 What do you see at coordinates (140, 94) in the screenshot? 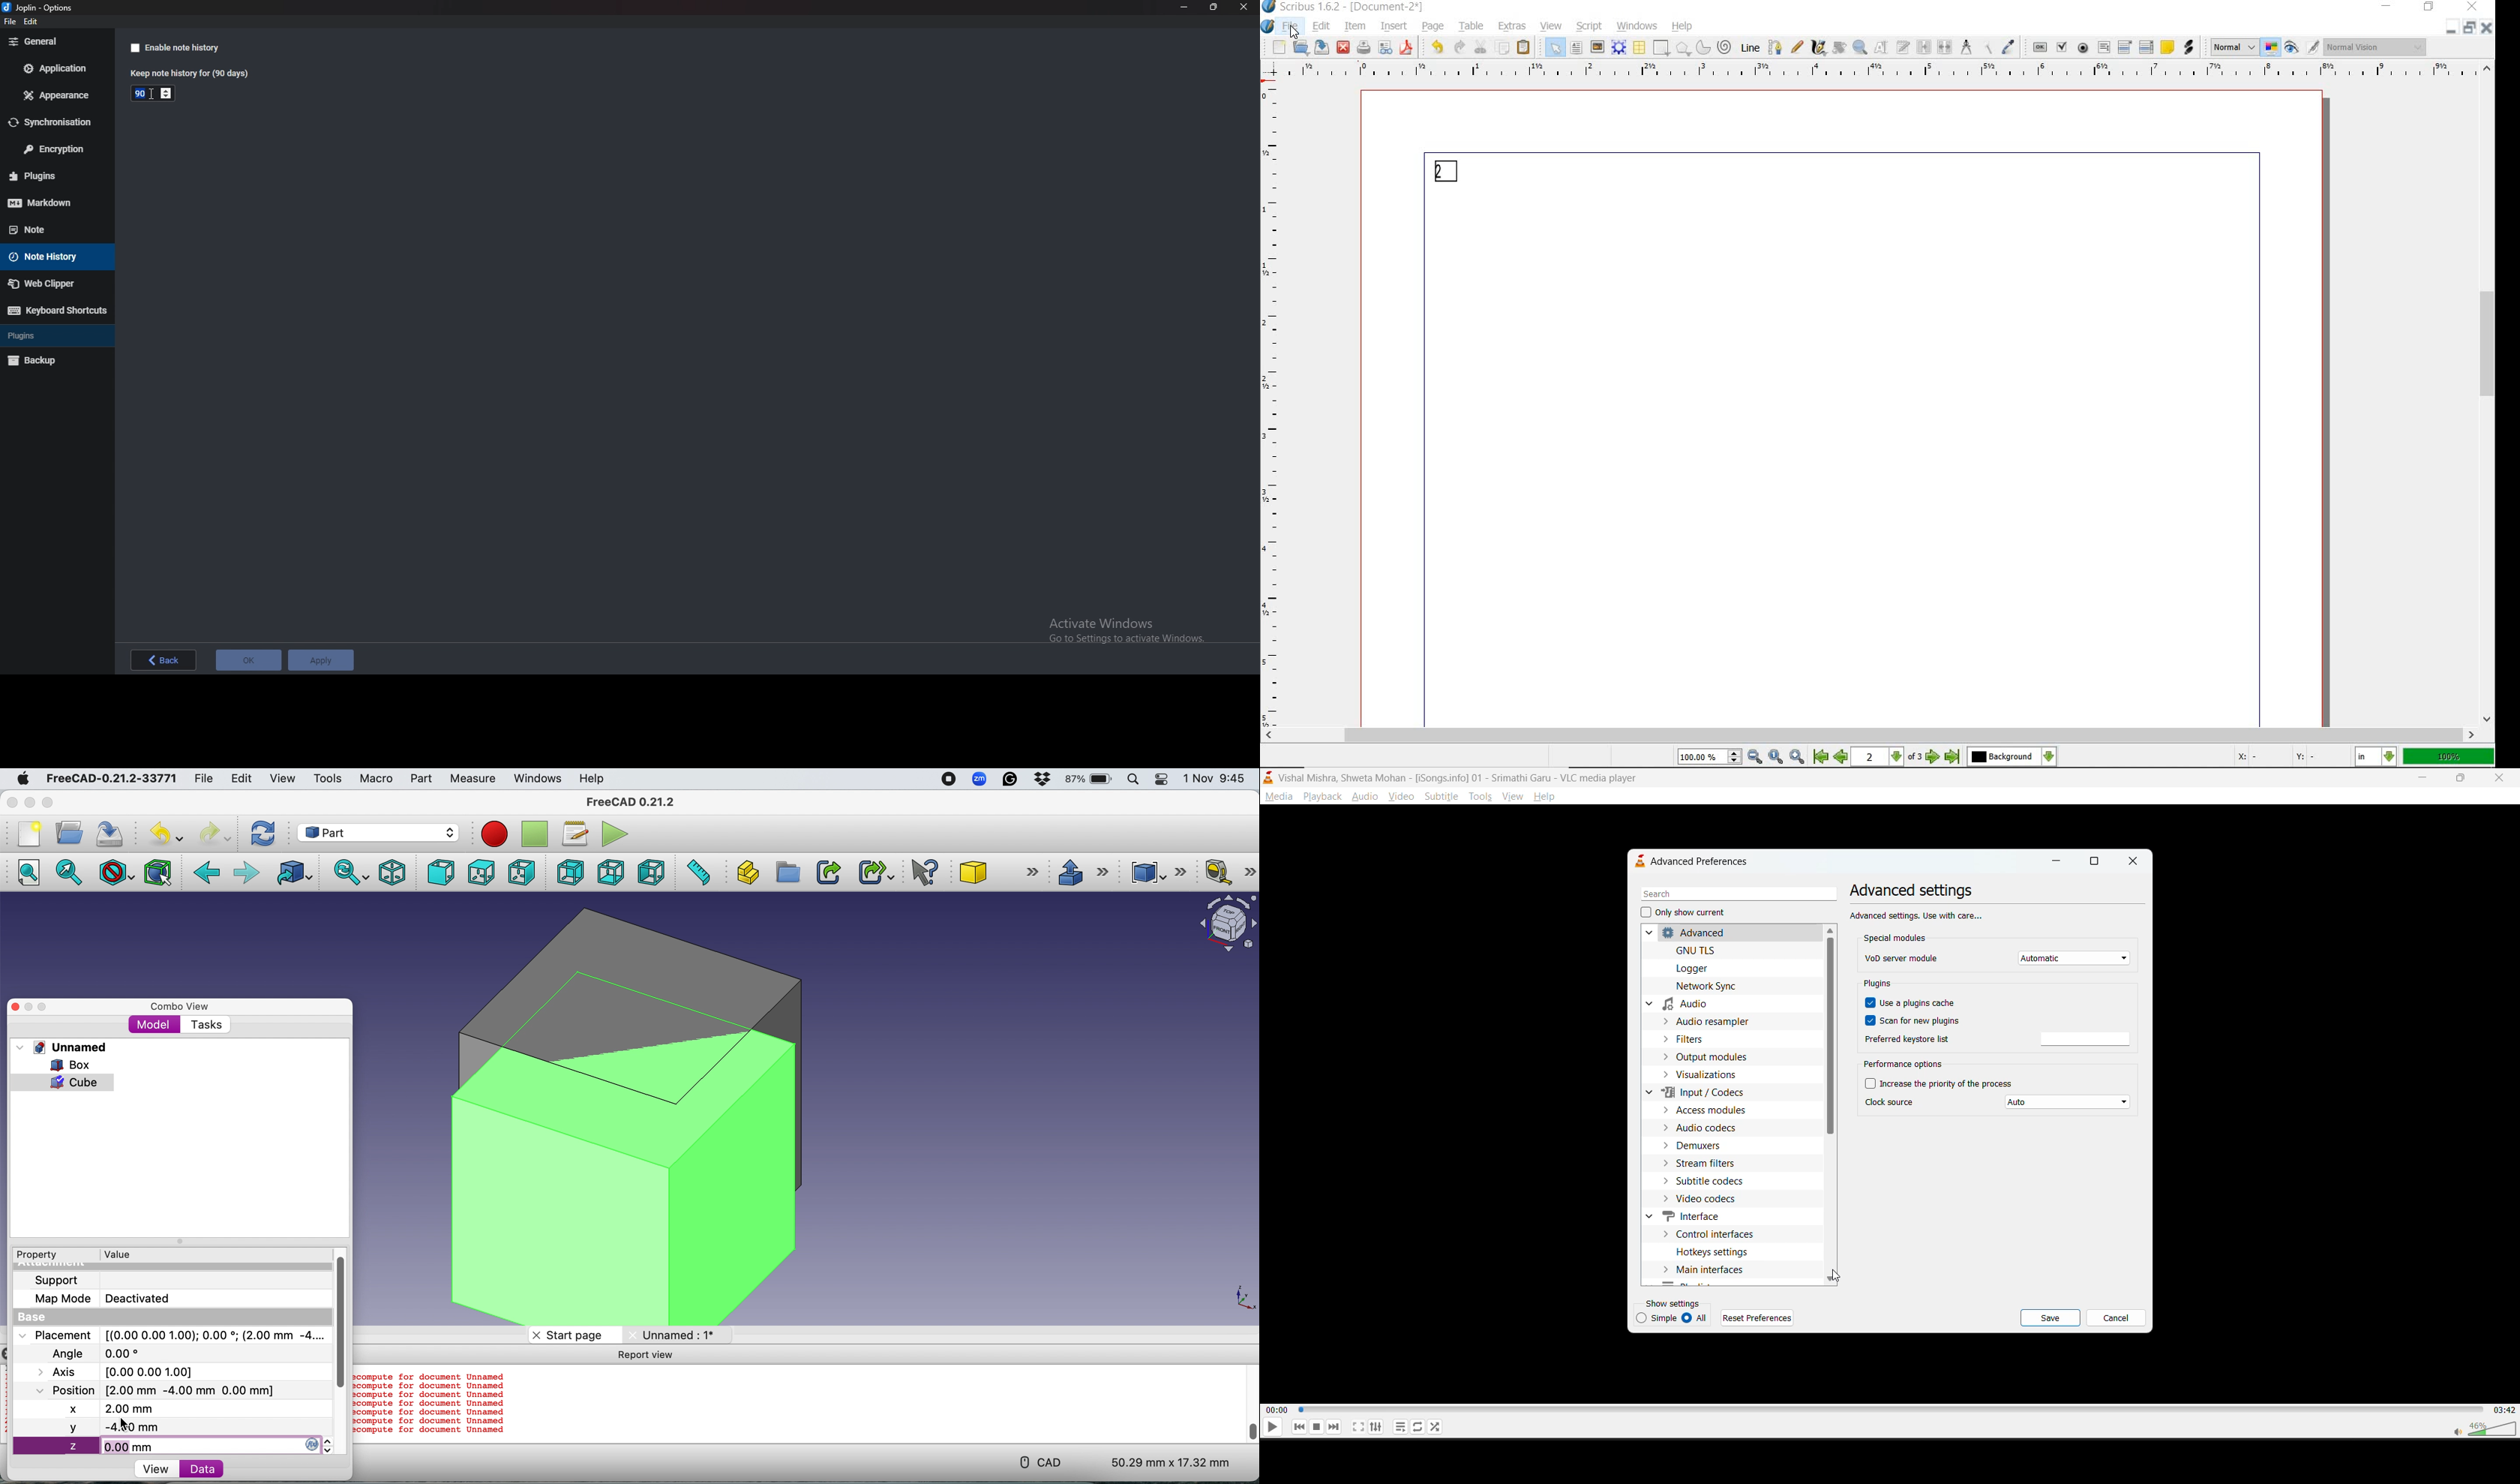
I see `duration` at bounding box center [140, 94].